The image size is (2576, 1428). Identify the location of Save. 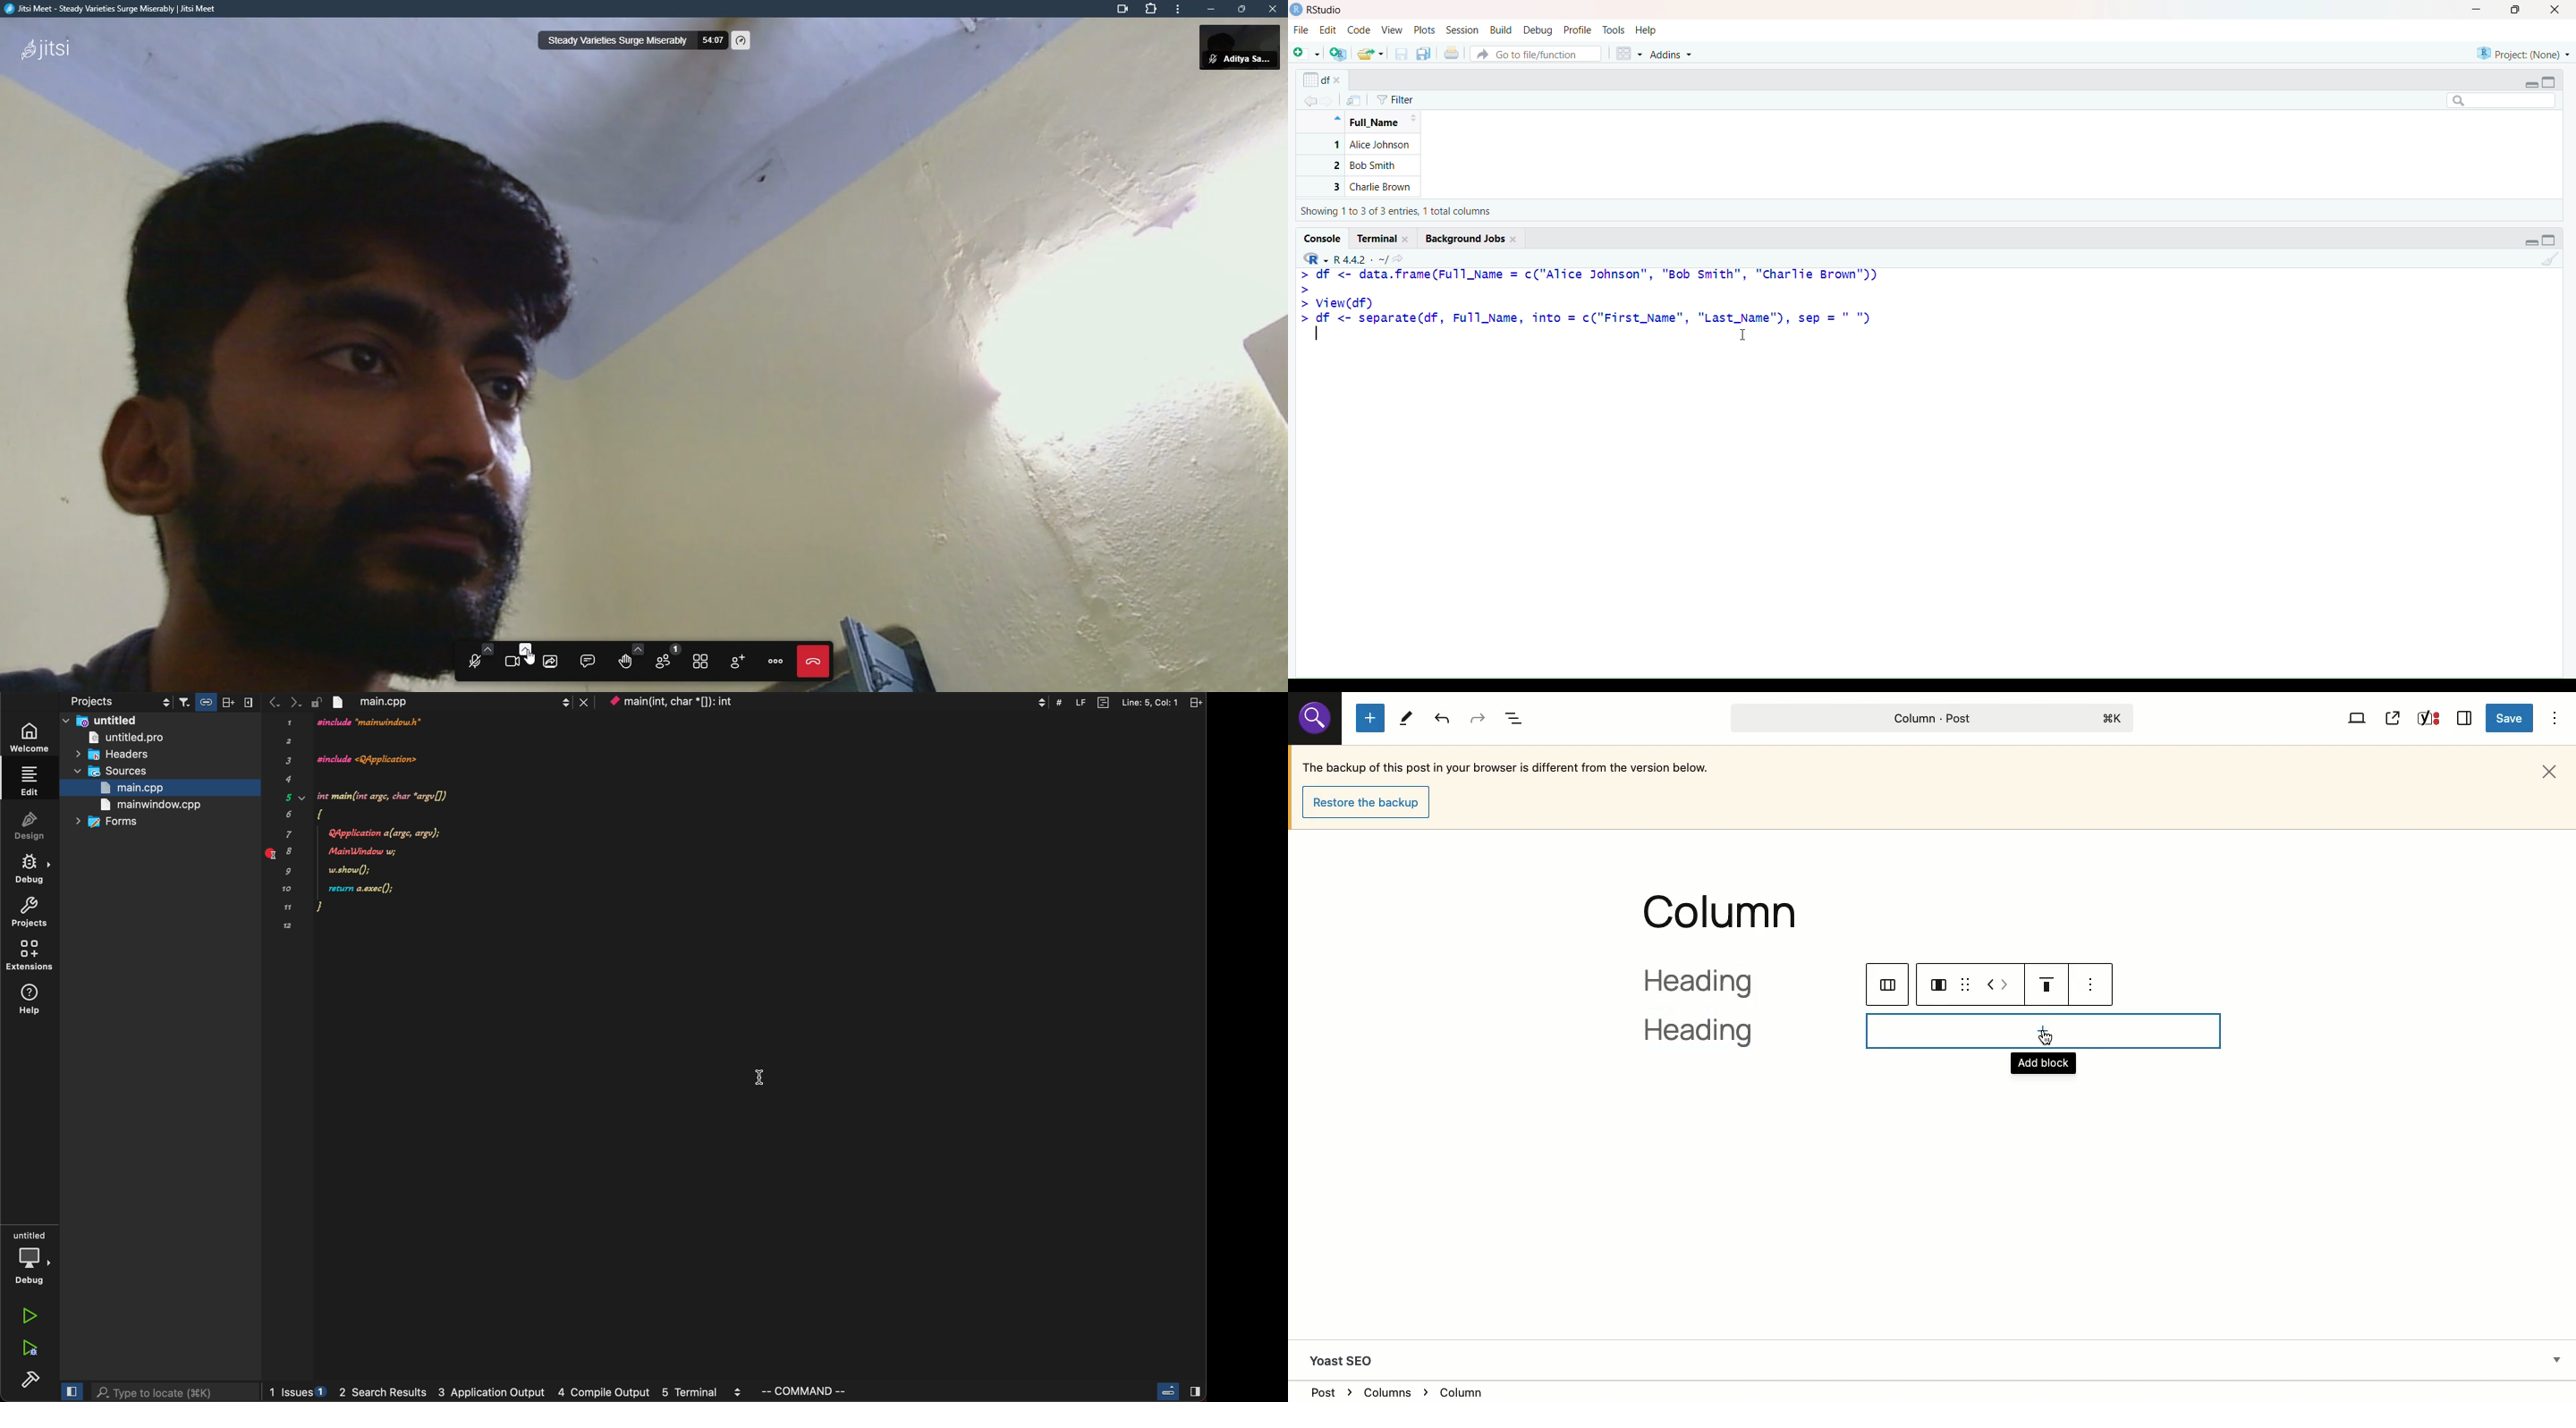
(2512, 719).